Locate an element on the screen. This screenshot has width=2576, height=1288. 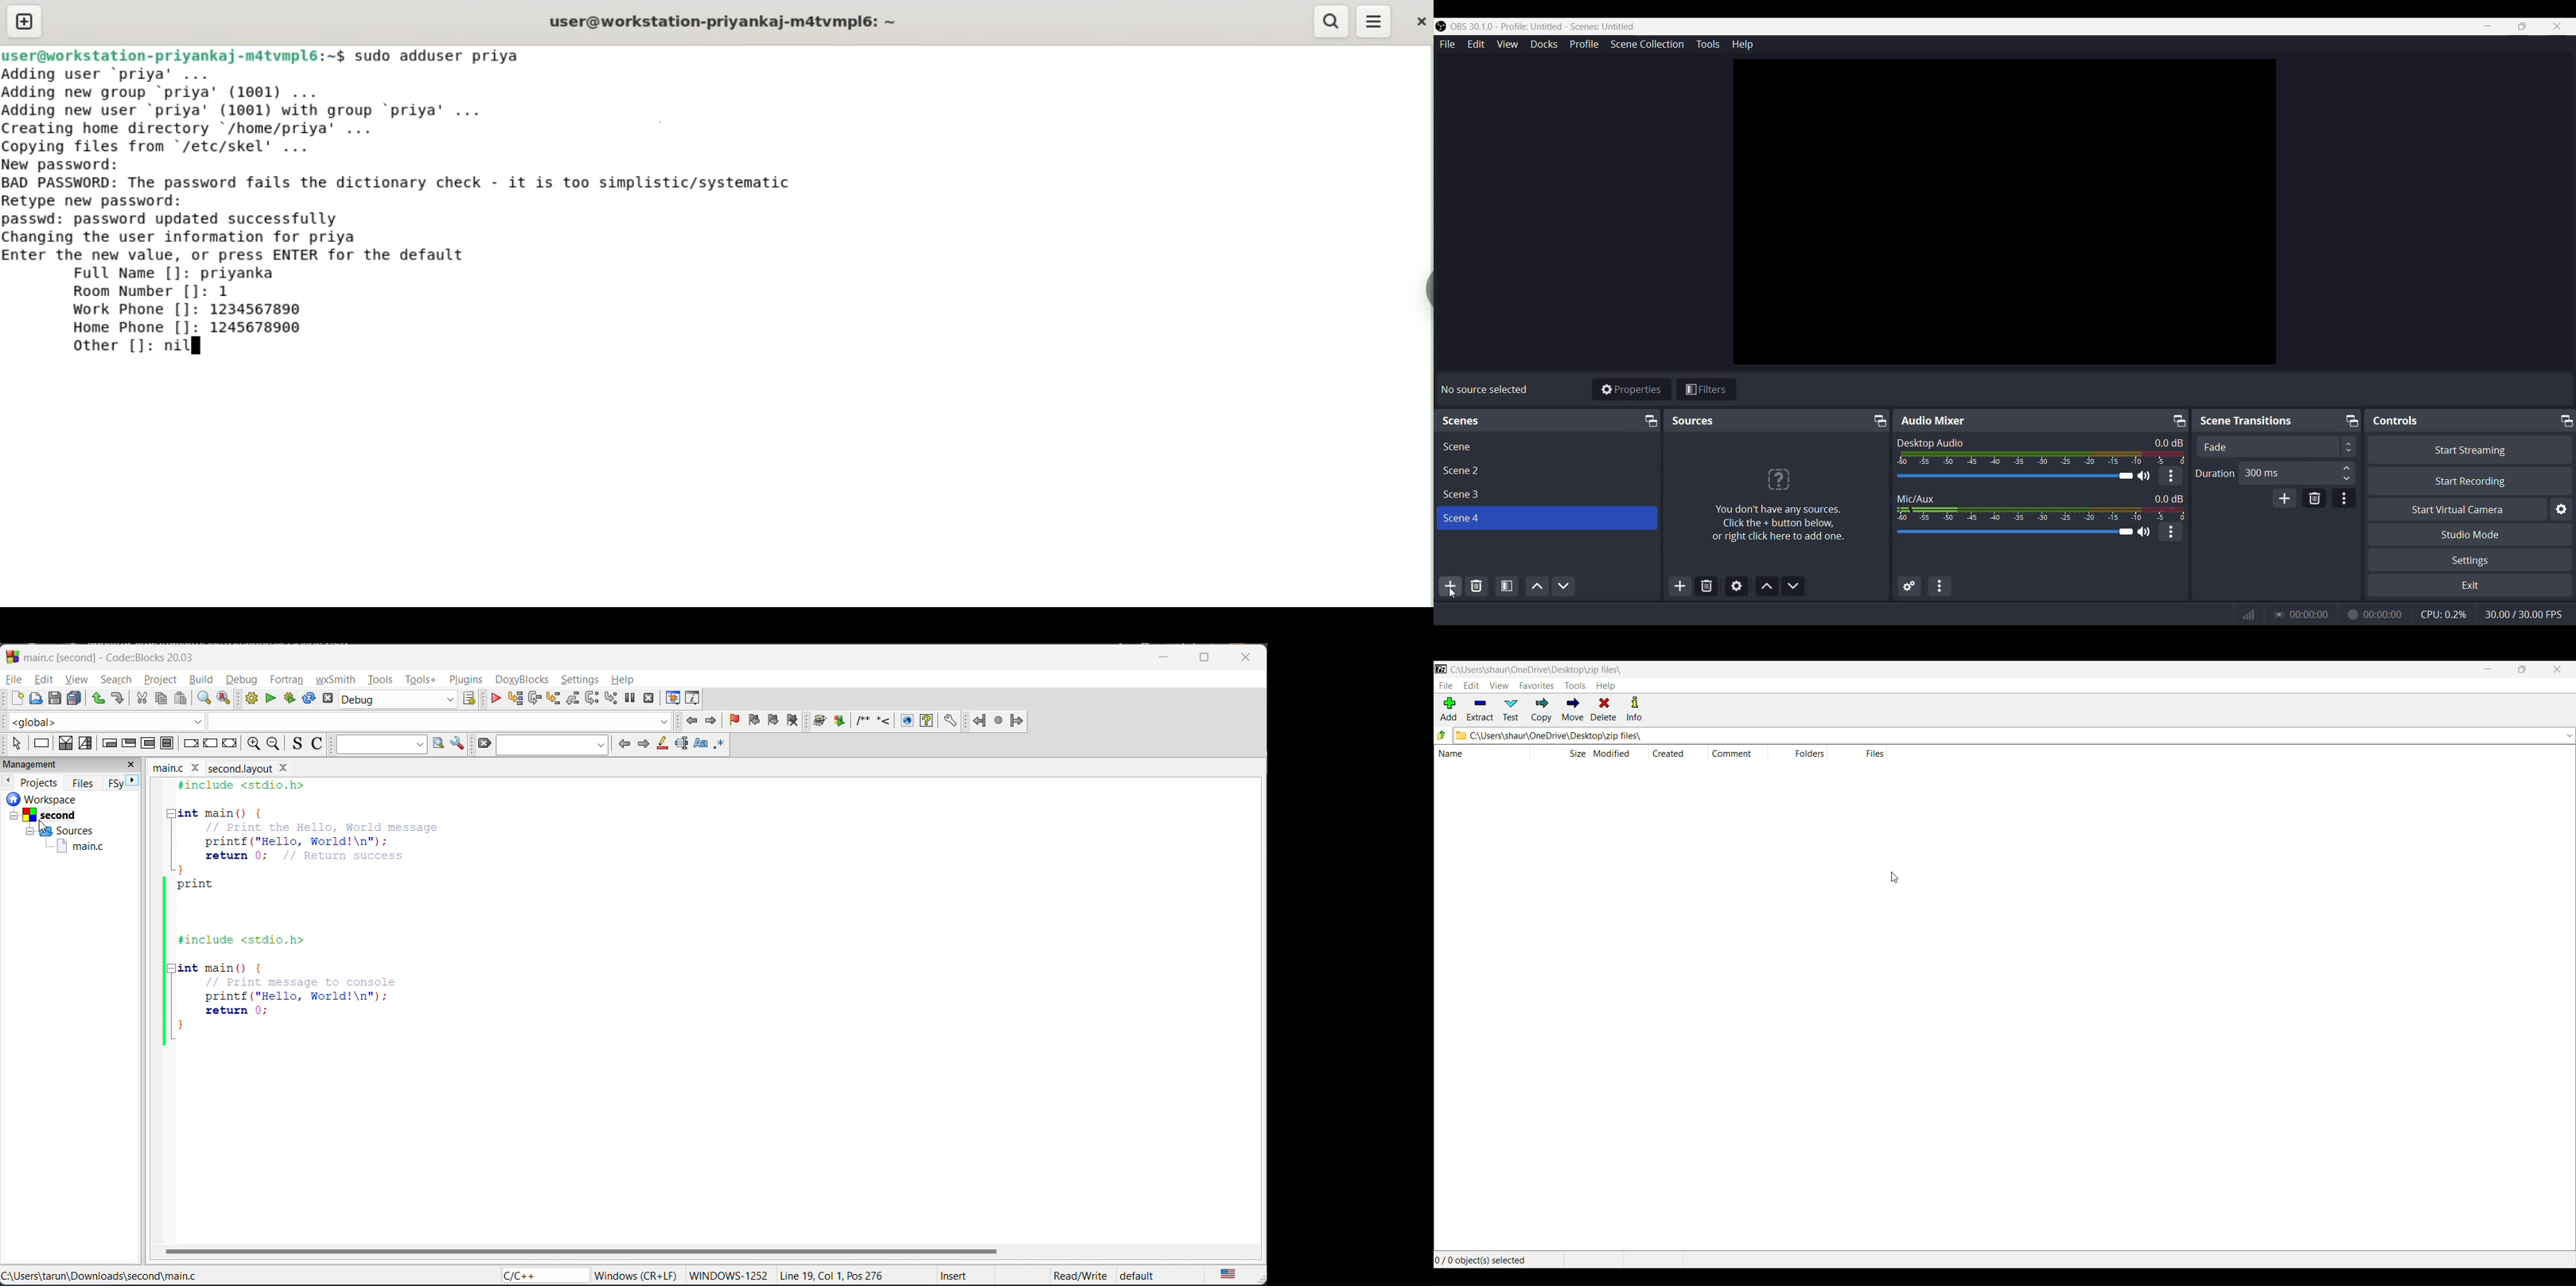
abort is located at coordinates (487, 742).